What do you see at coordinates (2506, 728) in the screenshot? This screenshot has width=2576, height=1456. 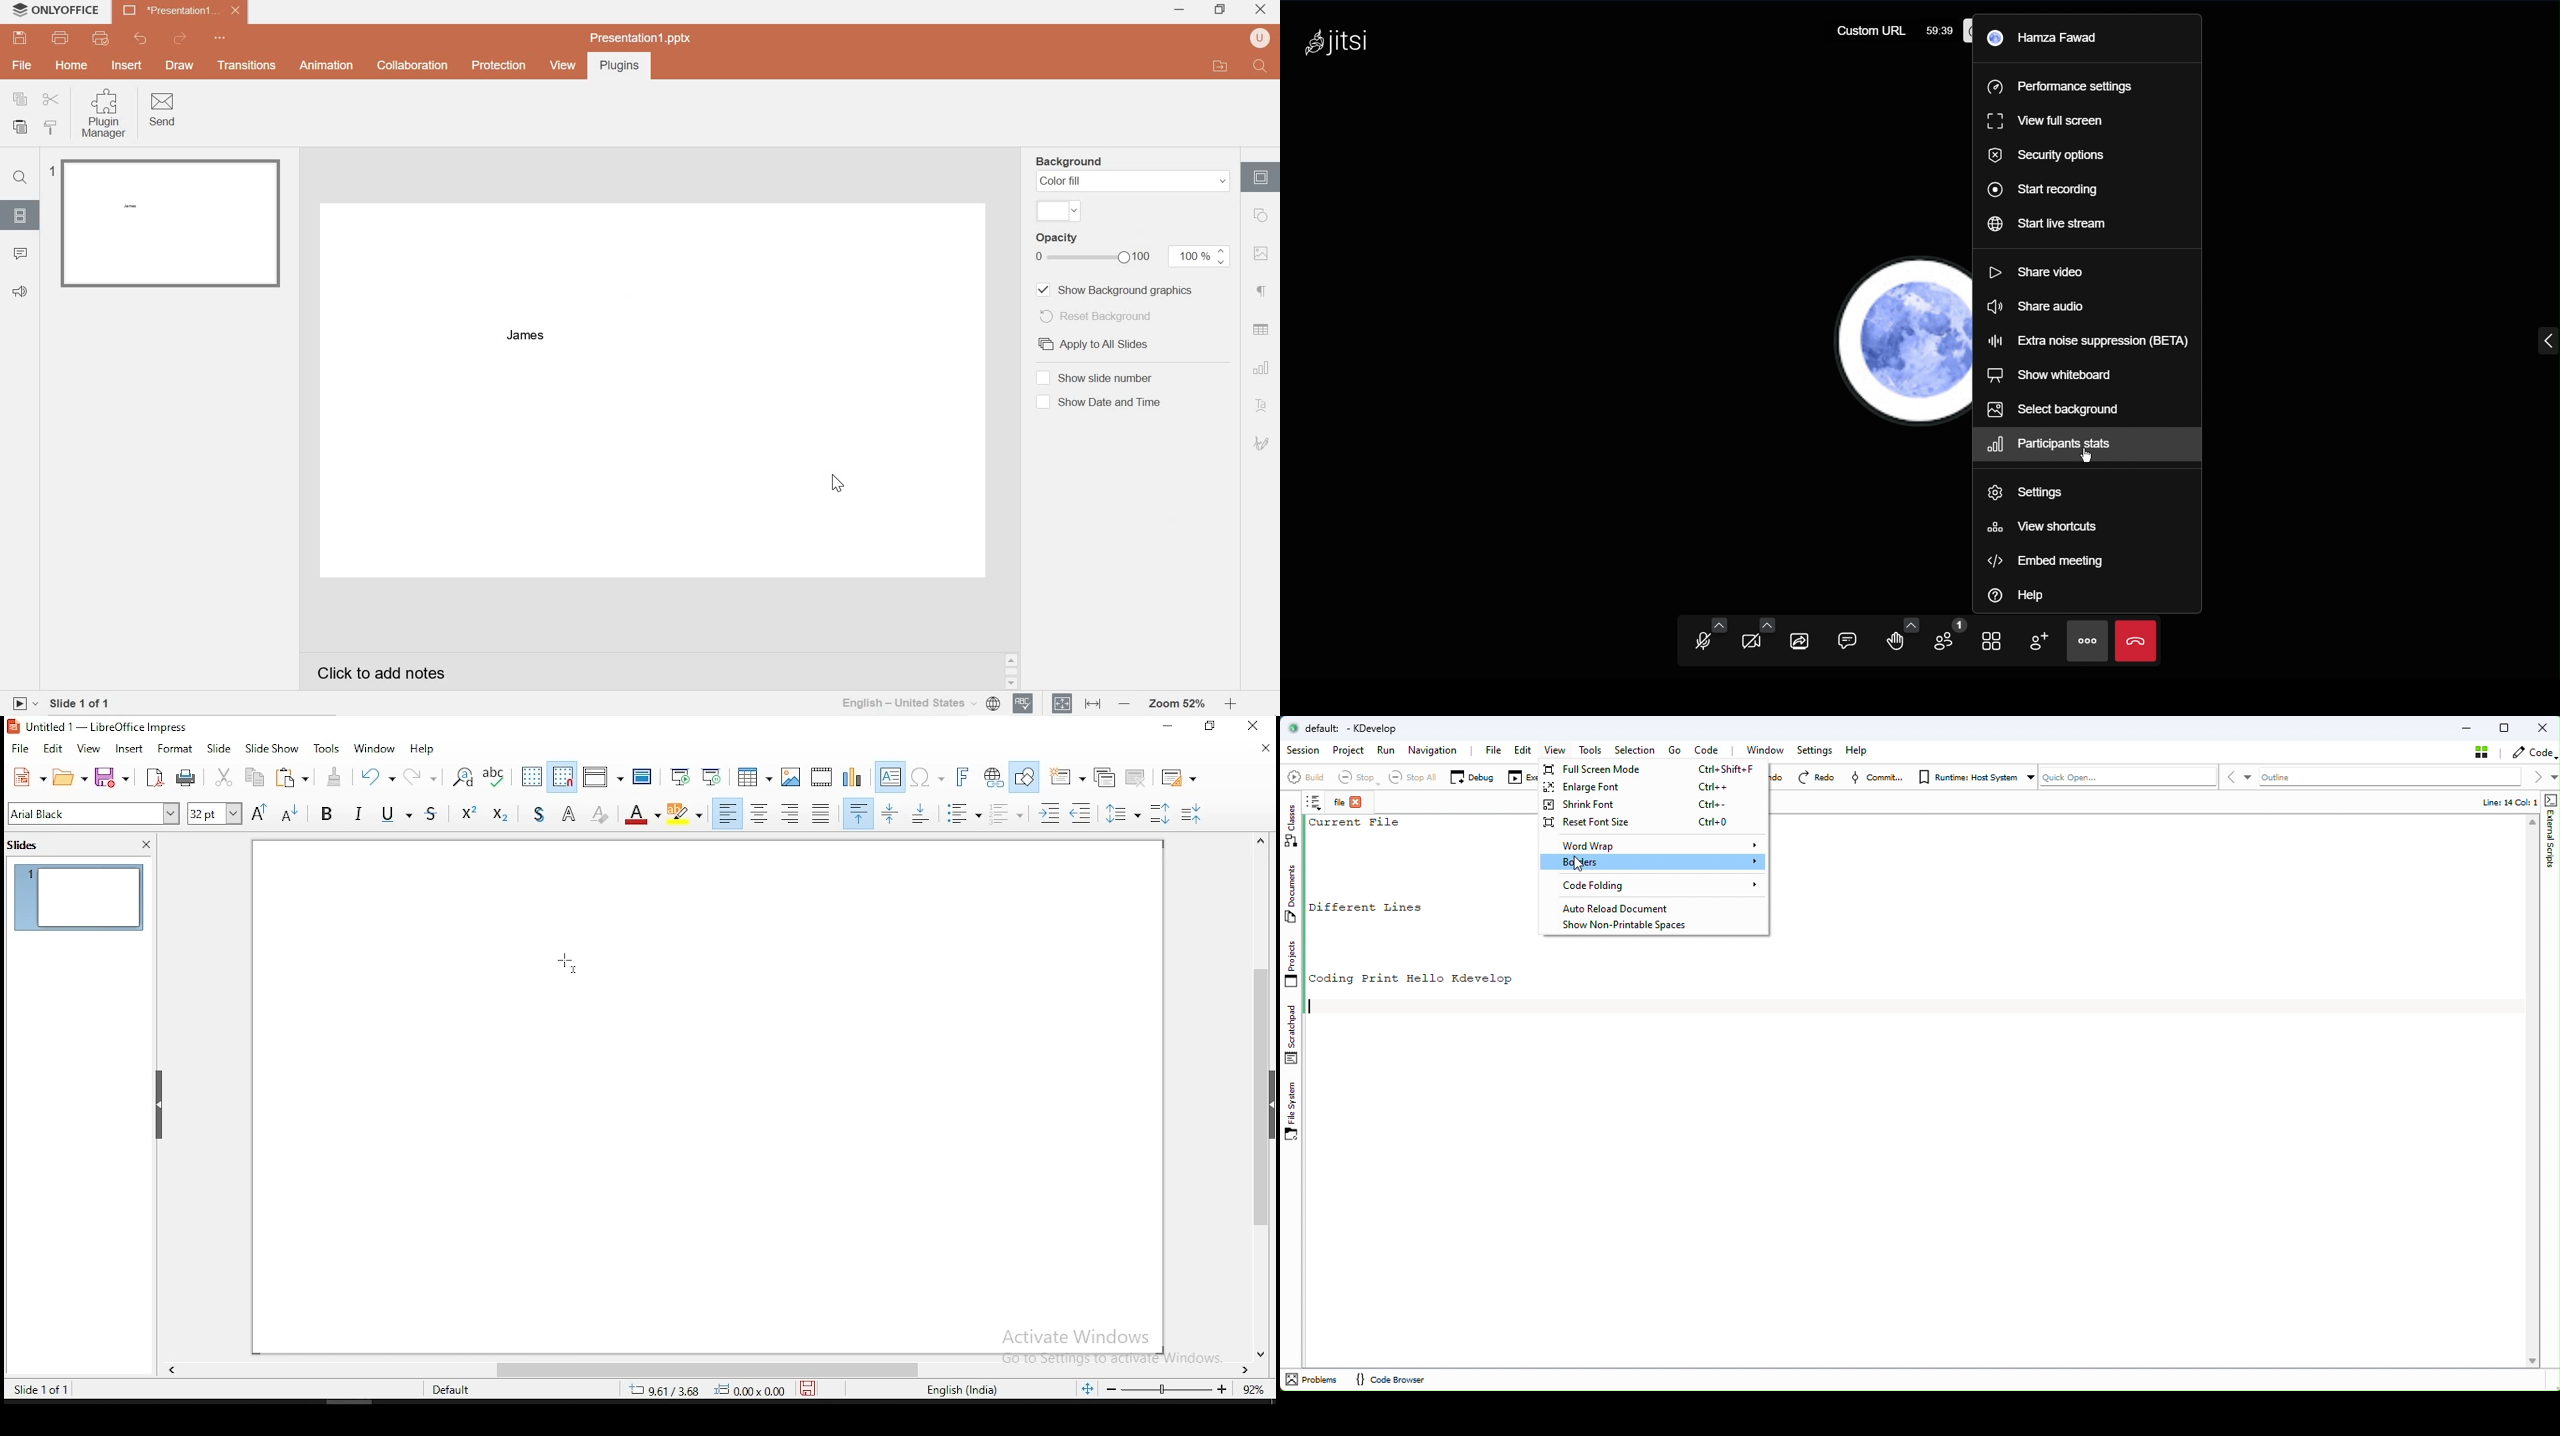 I see `Box` at bounding box center [2506, 728].